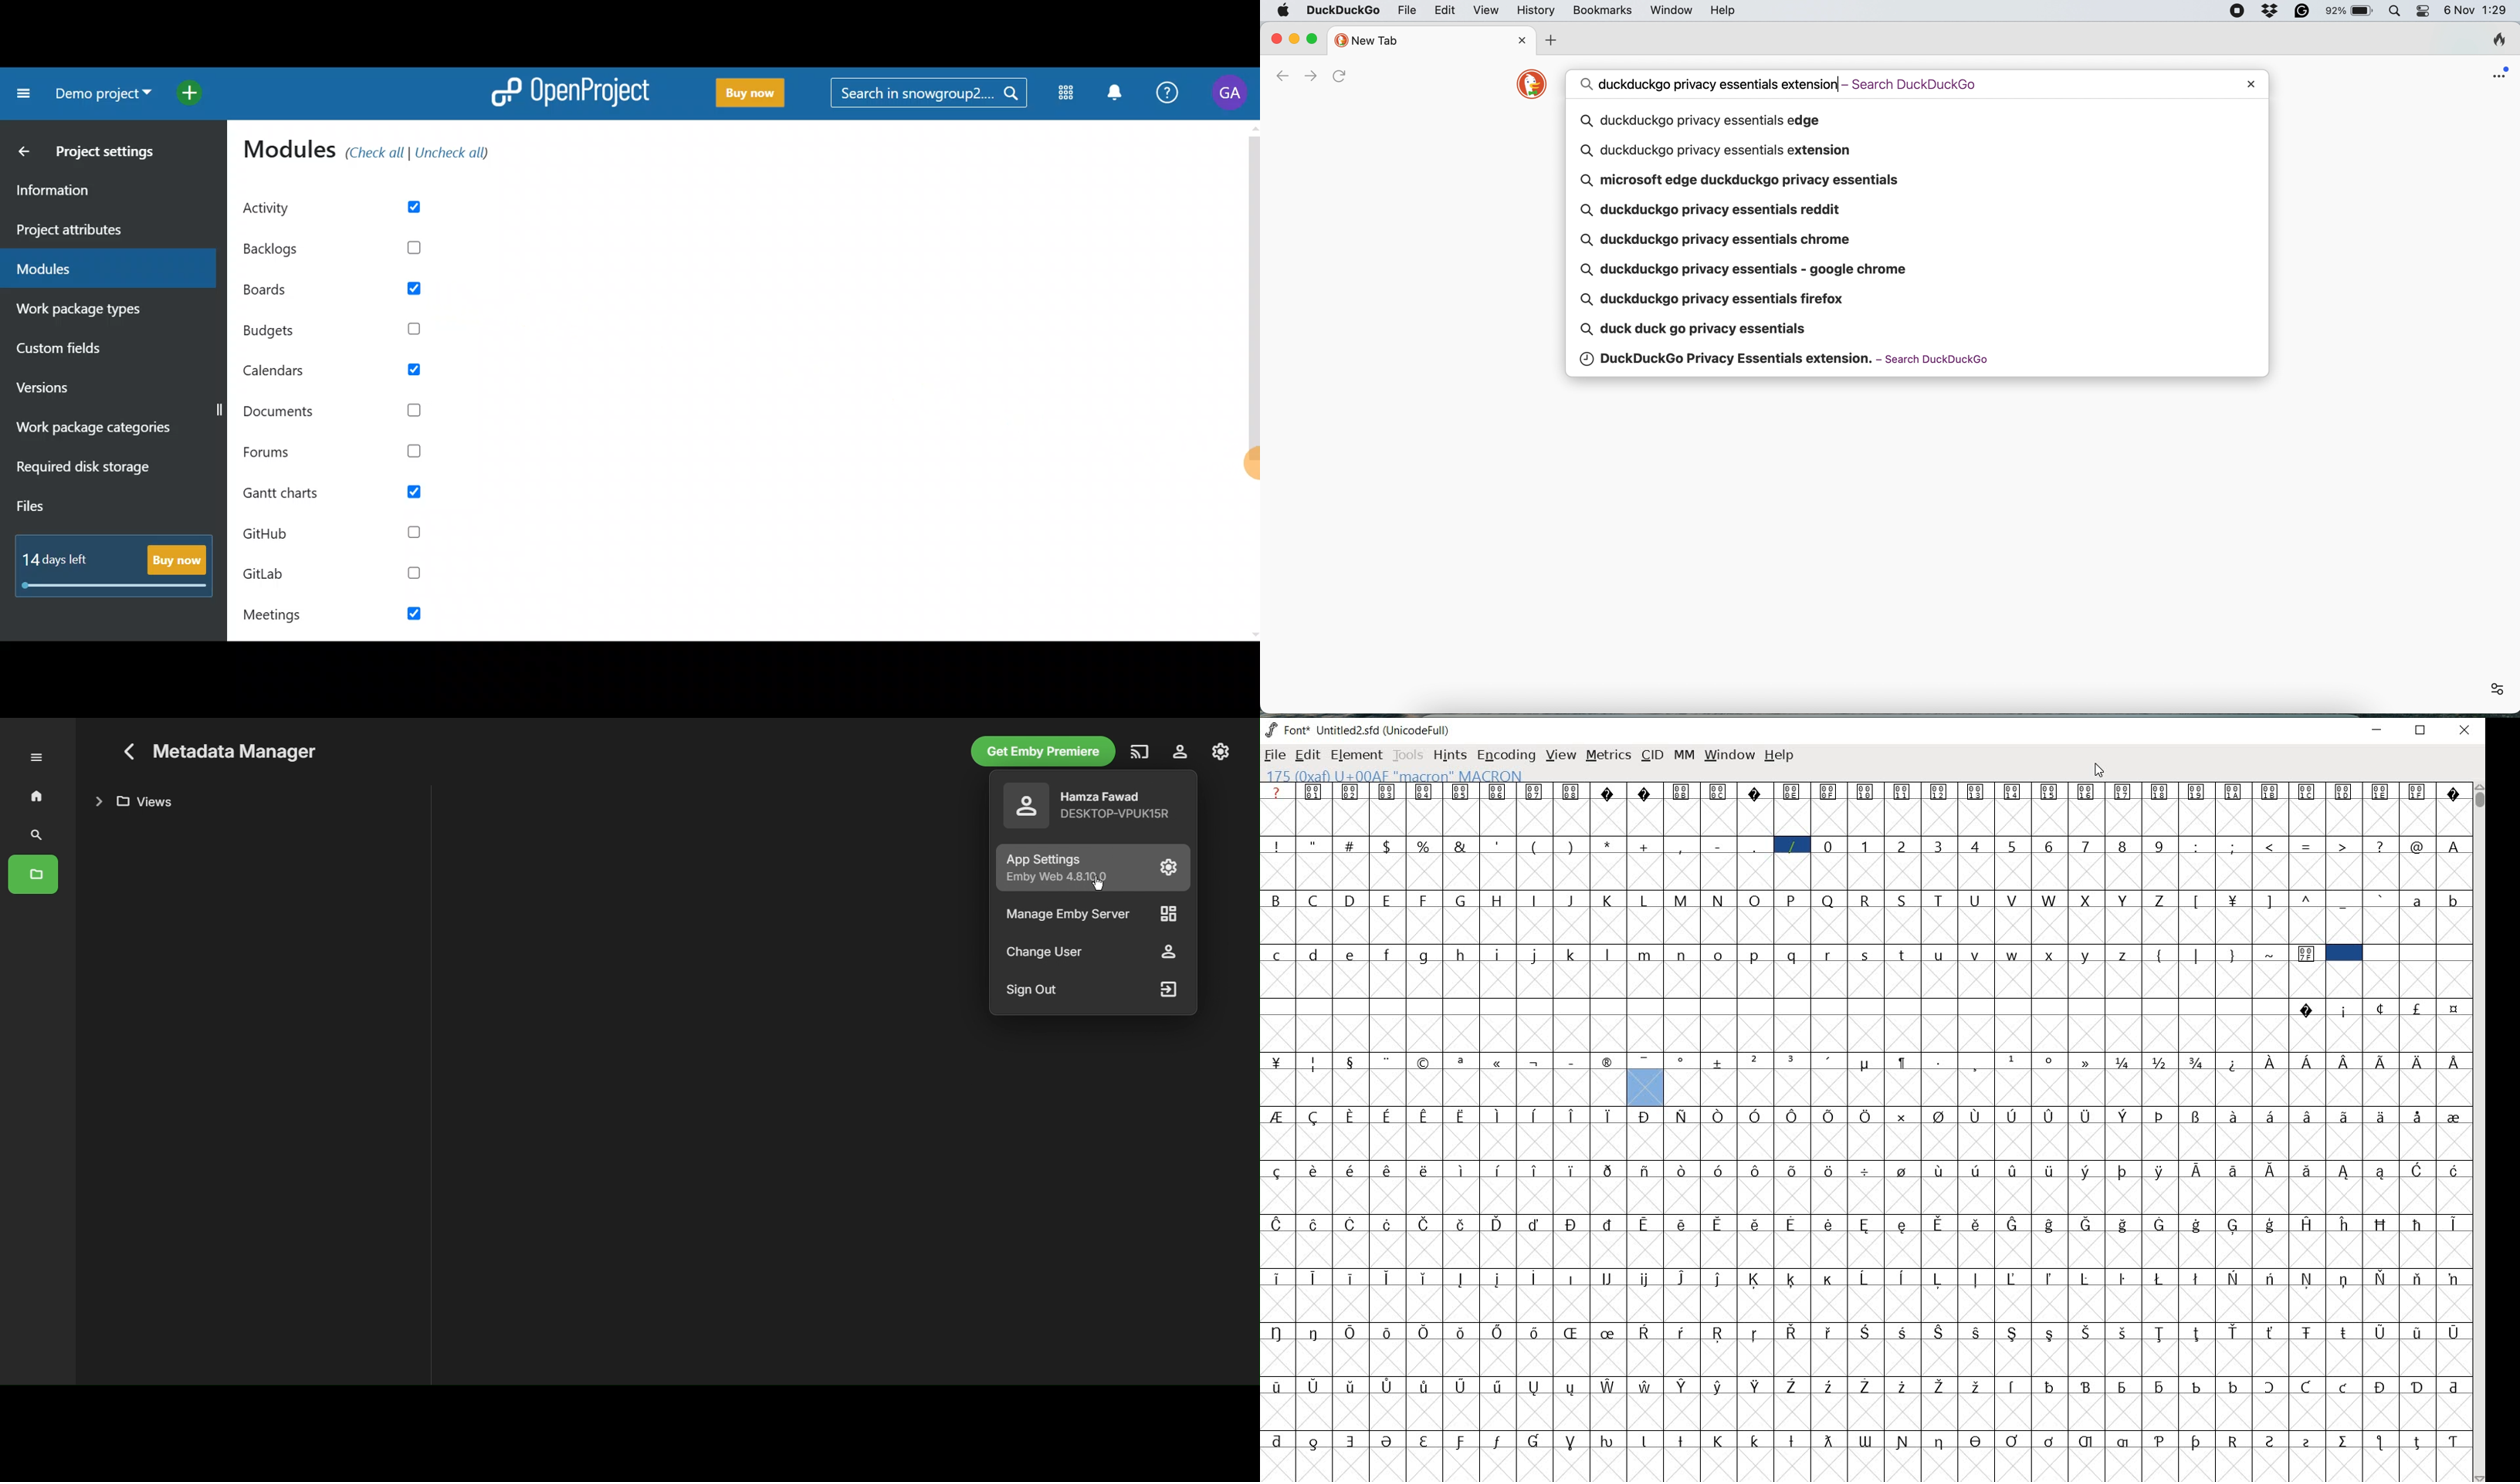  Describe the element at coordinates (2125, 792) in the screenshot. I see `Symbol` at that location.